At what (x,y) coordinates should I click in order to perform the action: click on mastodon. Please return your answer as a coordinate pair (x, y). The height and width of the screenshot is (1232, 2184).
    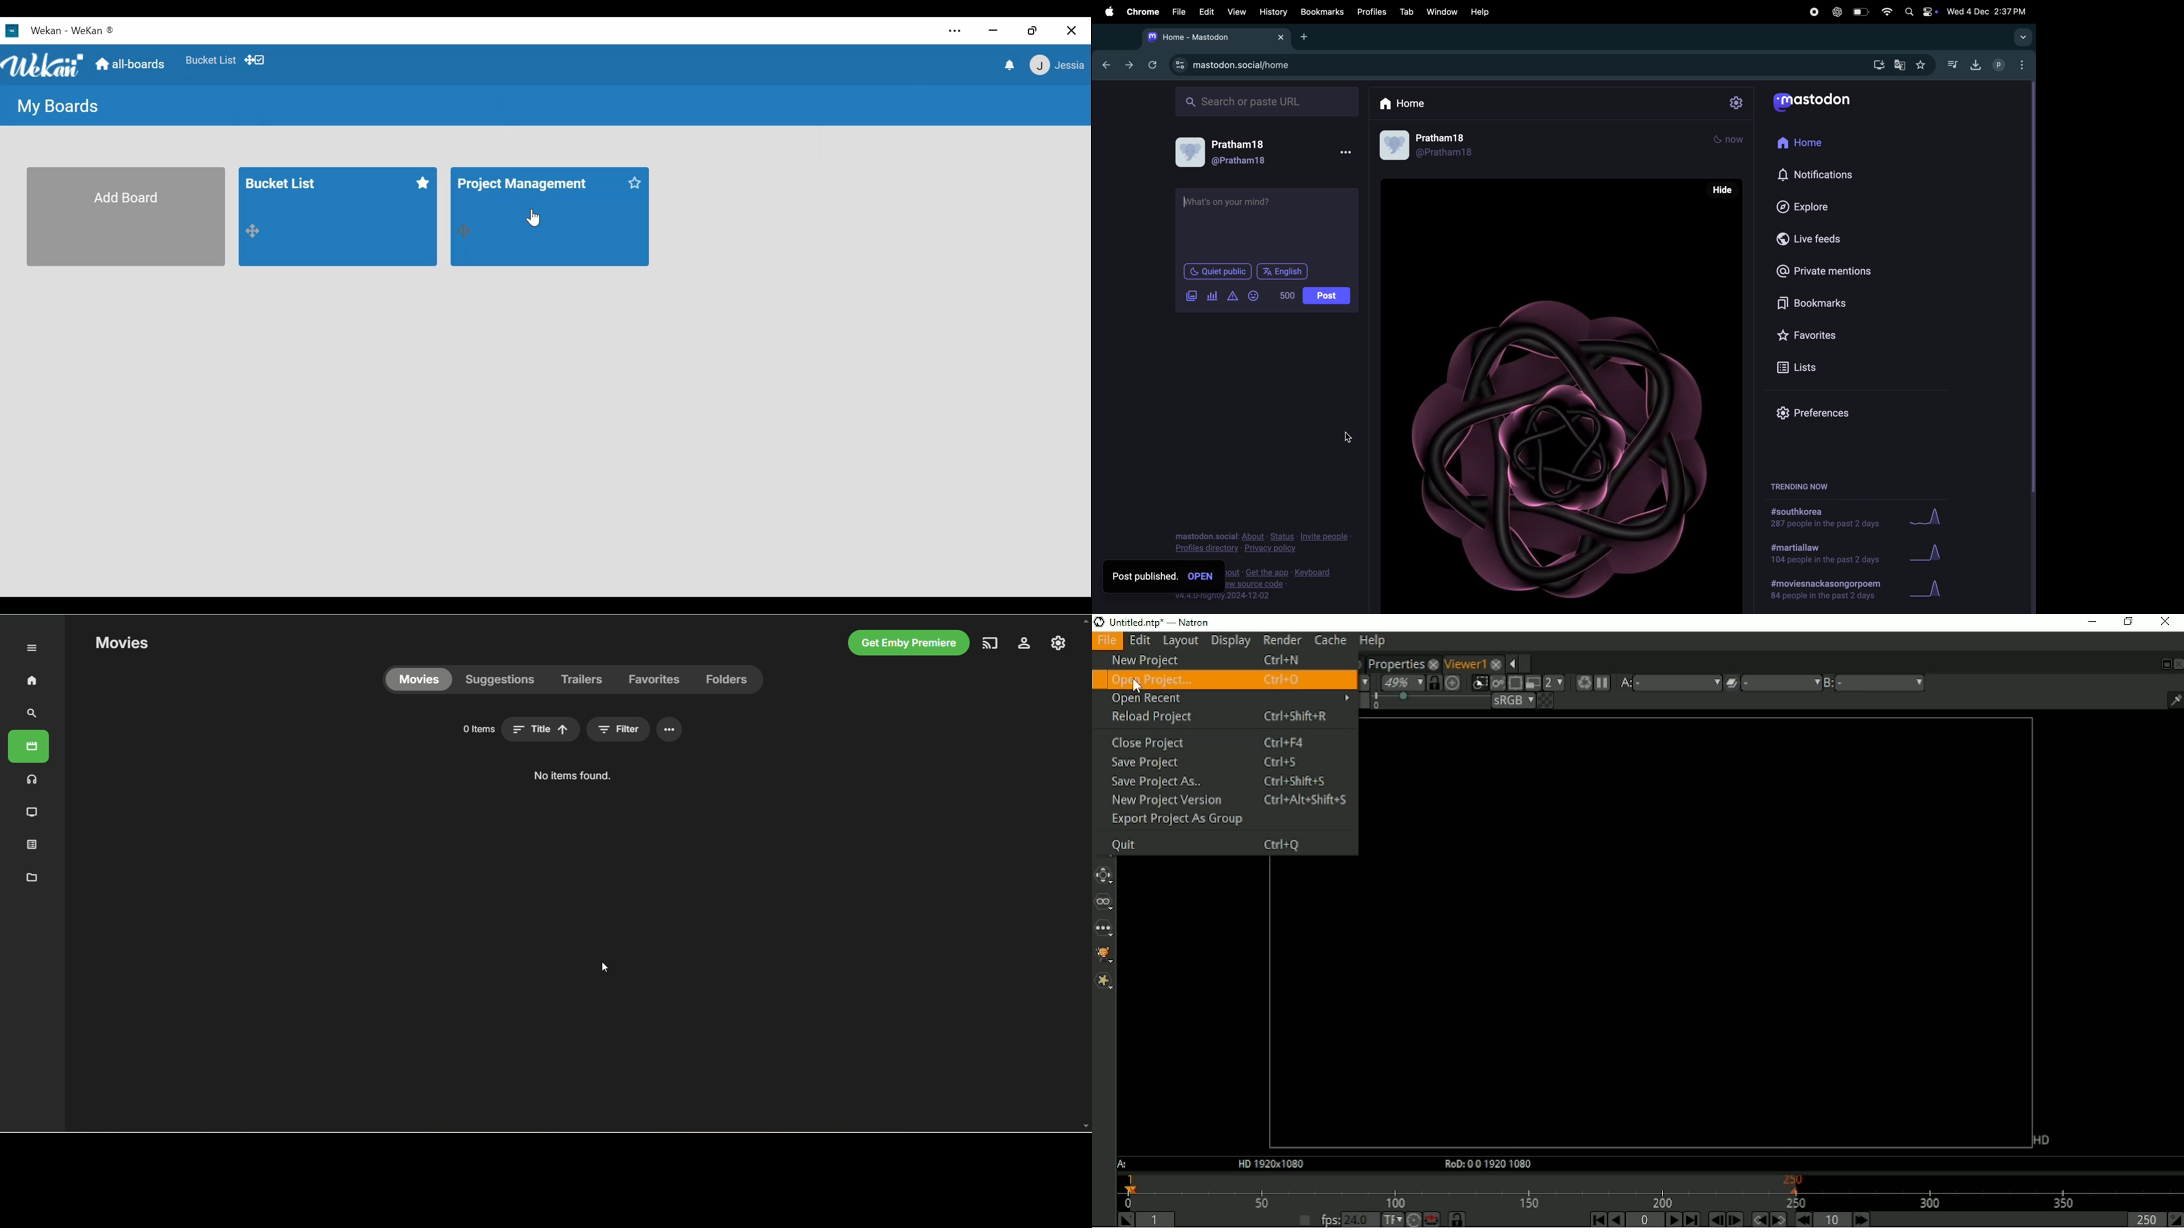
    Looking at the image, I should click on (1812, 99).